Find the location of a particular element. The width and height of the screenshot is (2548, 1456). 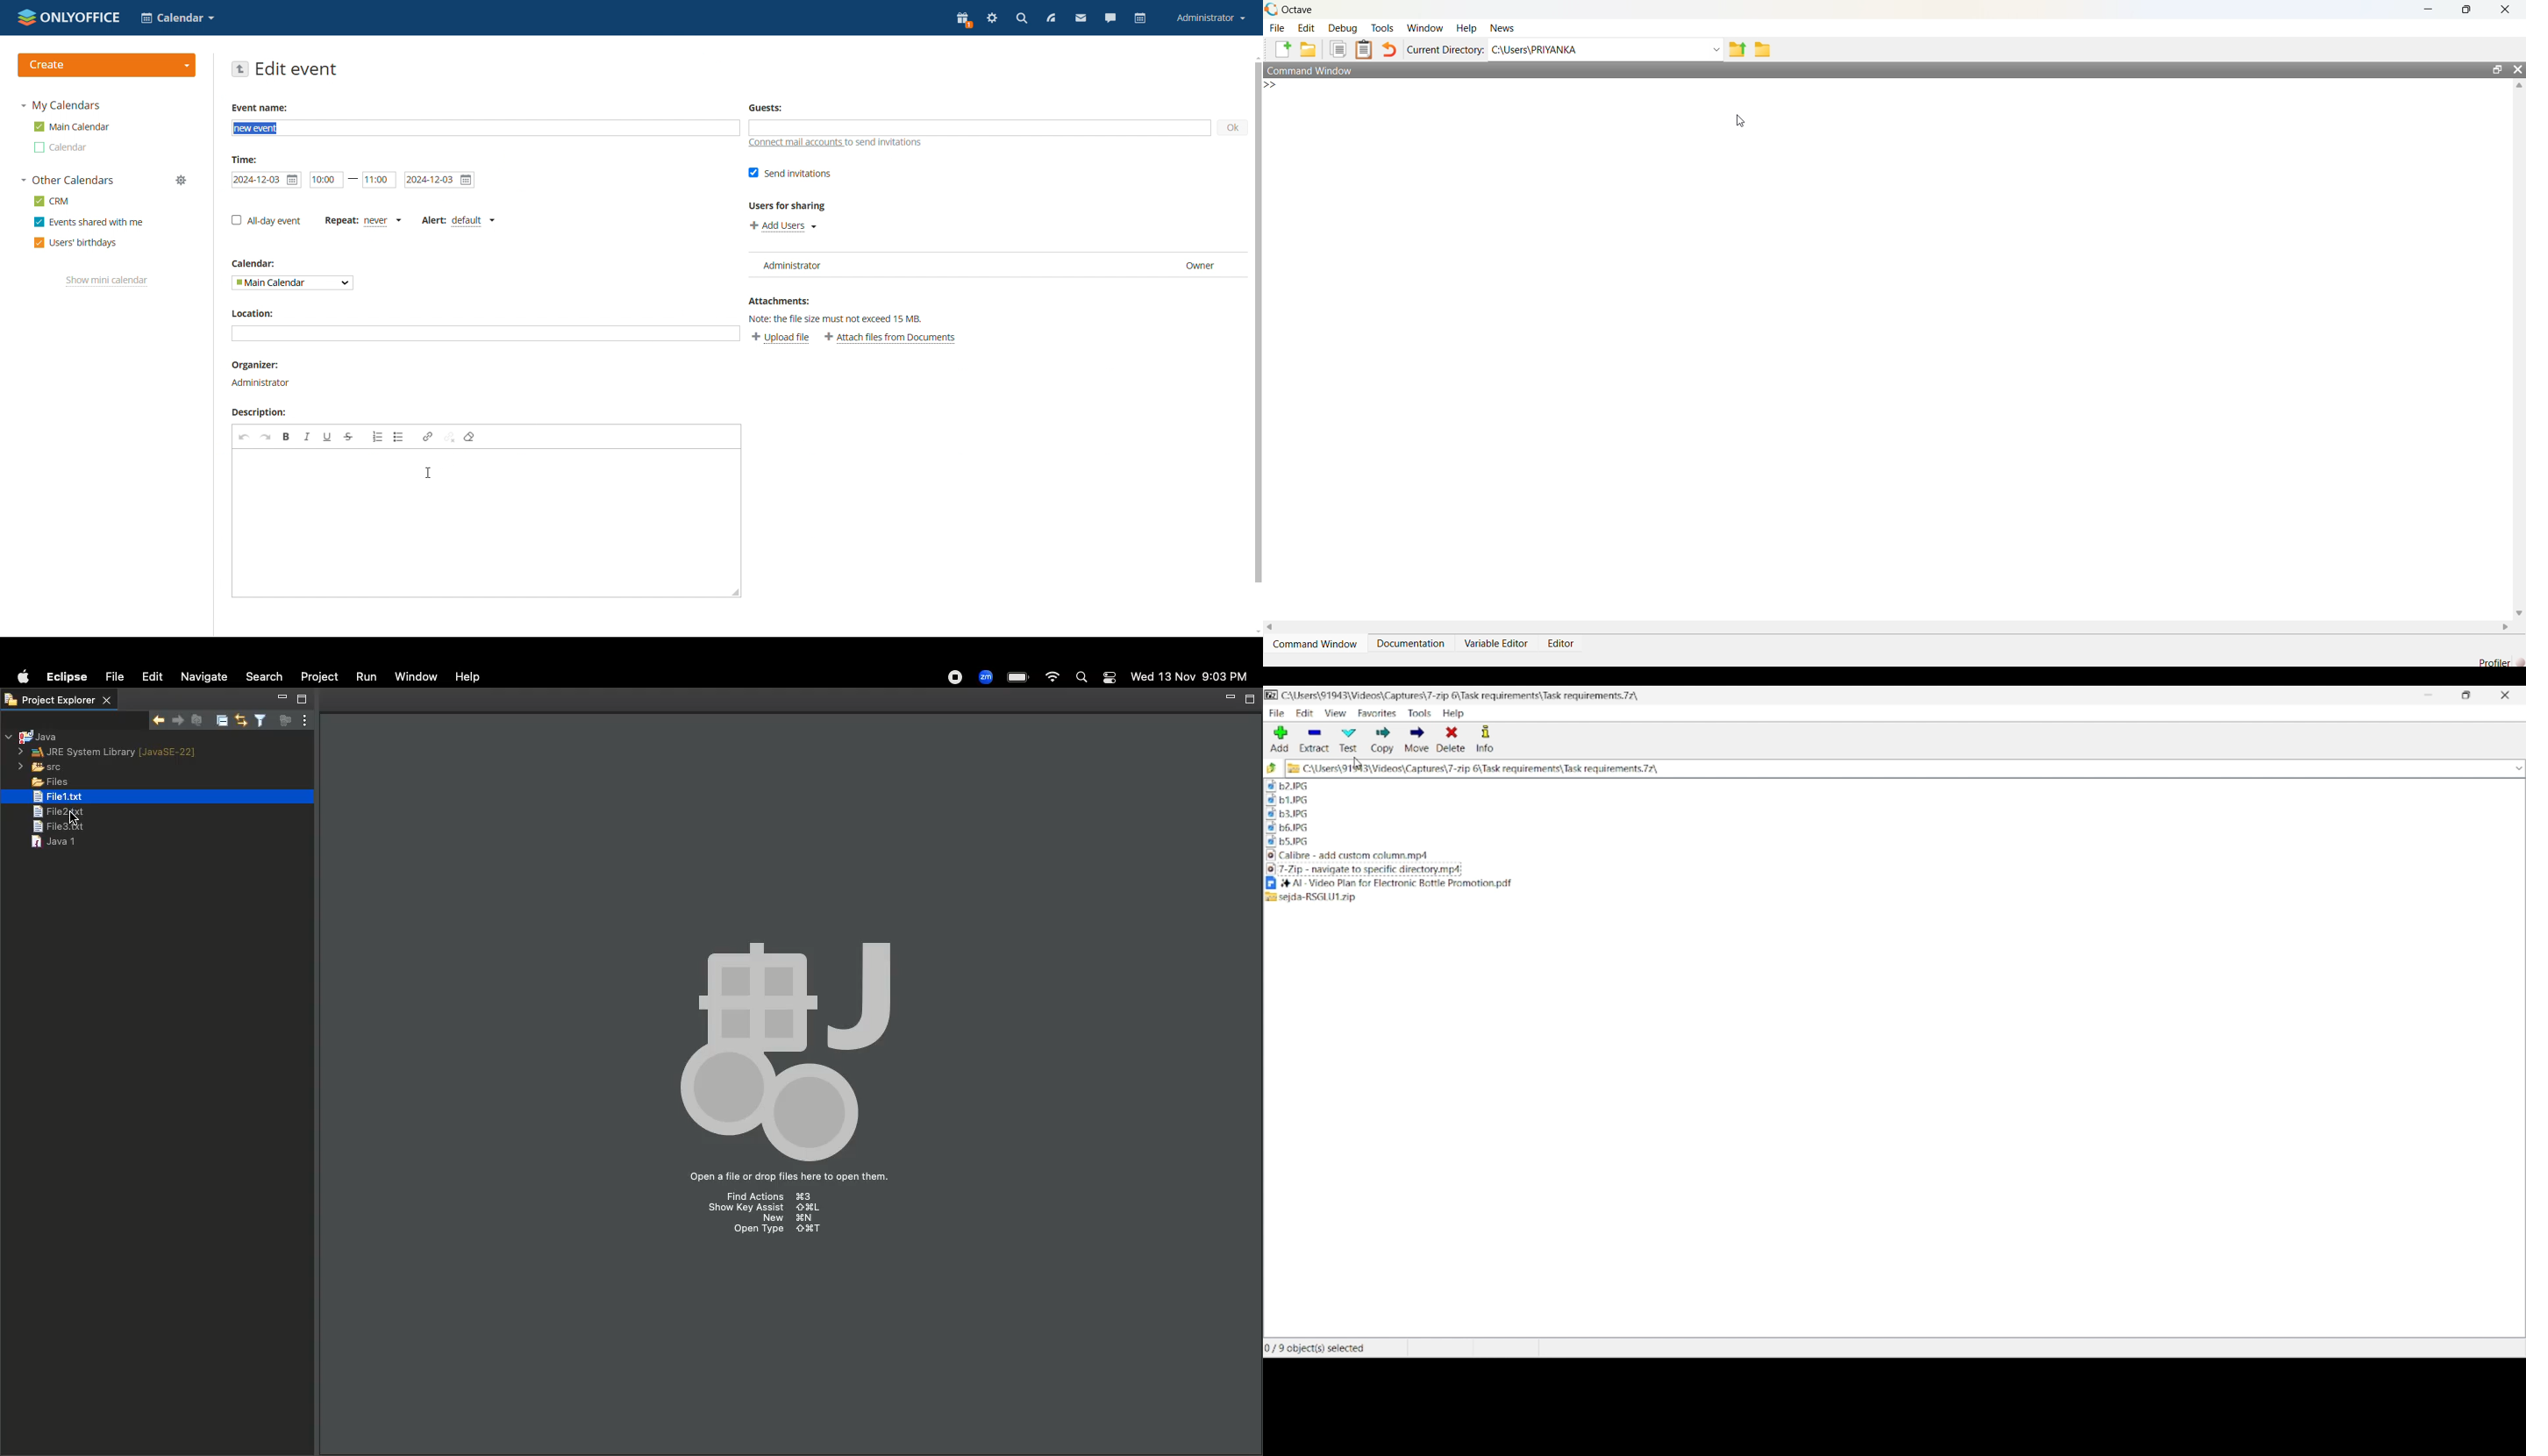

account is located at coordinates (1211, 17).